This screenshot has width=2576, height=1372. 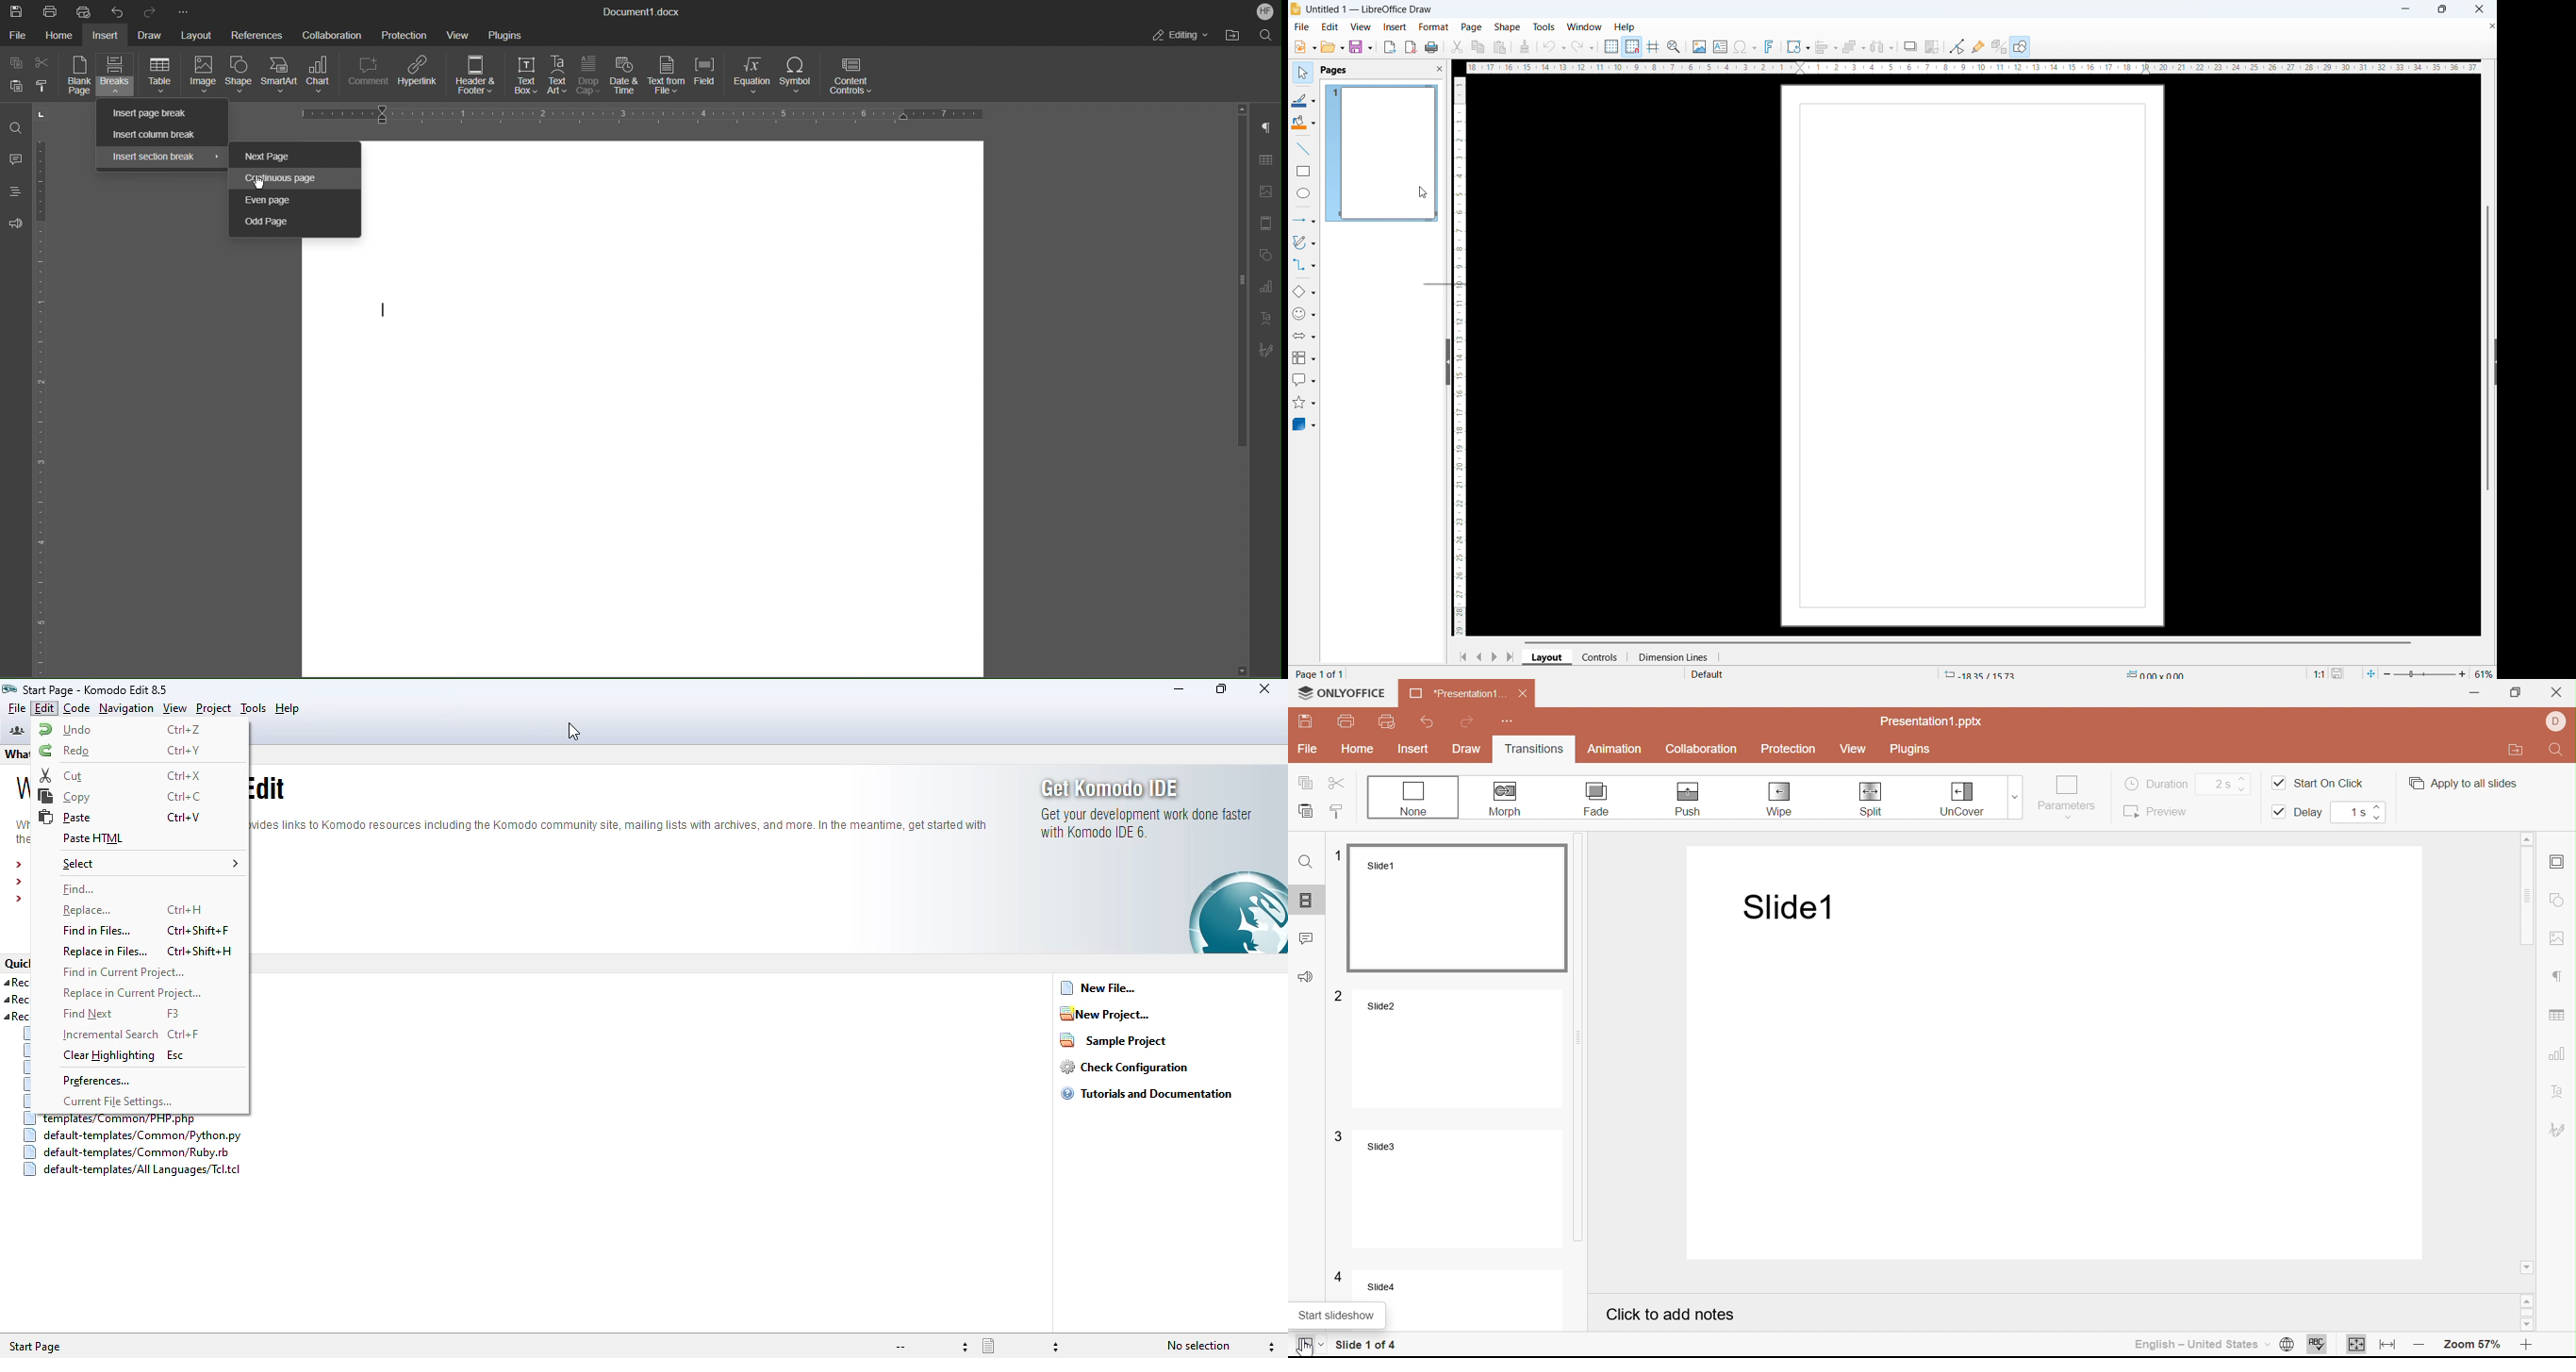 I want to click on paste HTML, so click(x=91, y=838).